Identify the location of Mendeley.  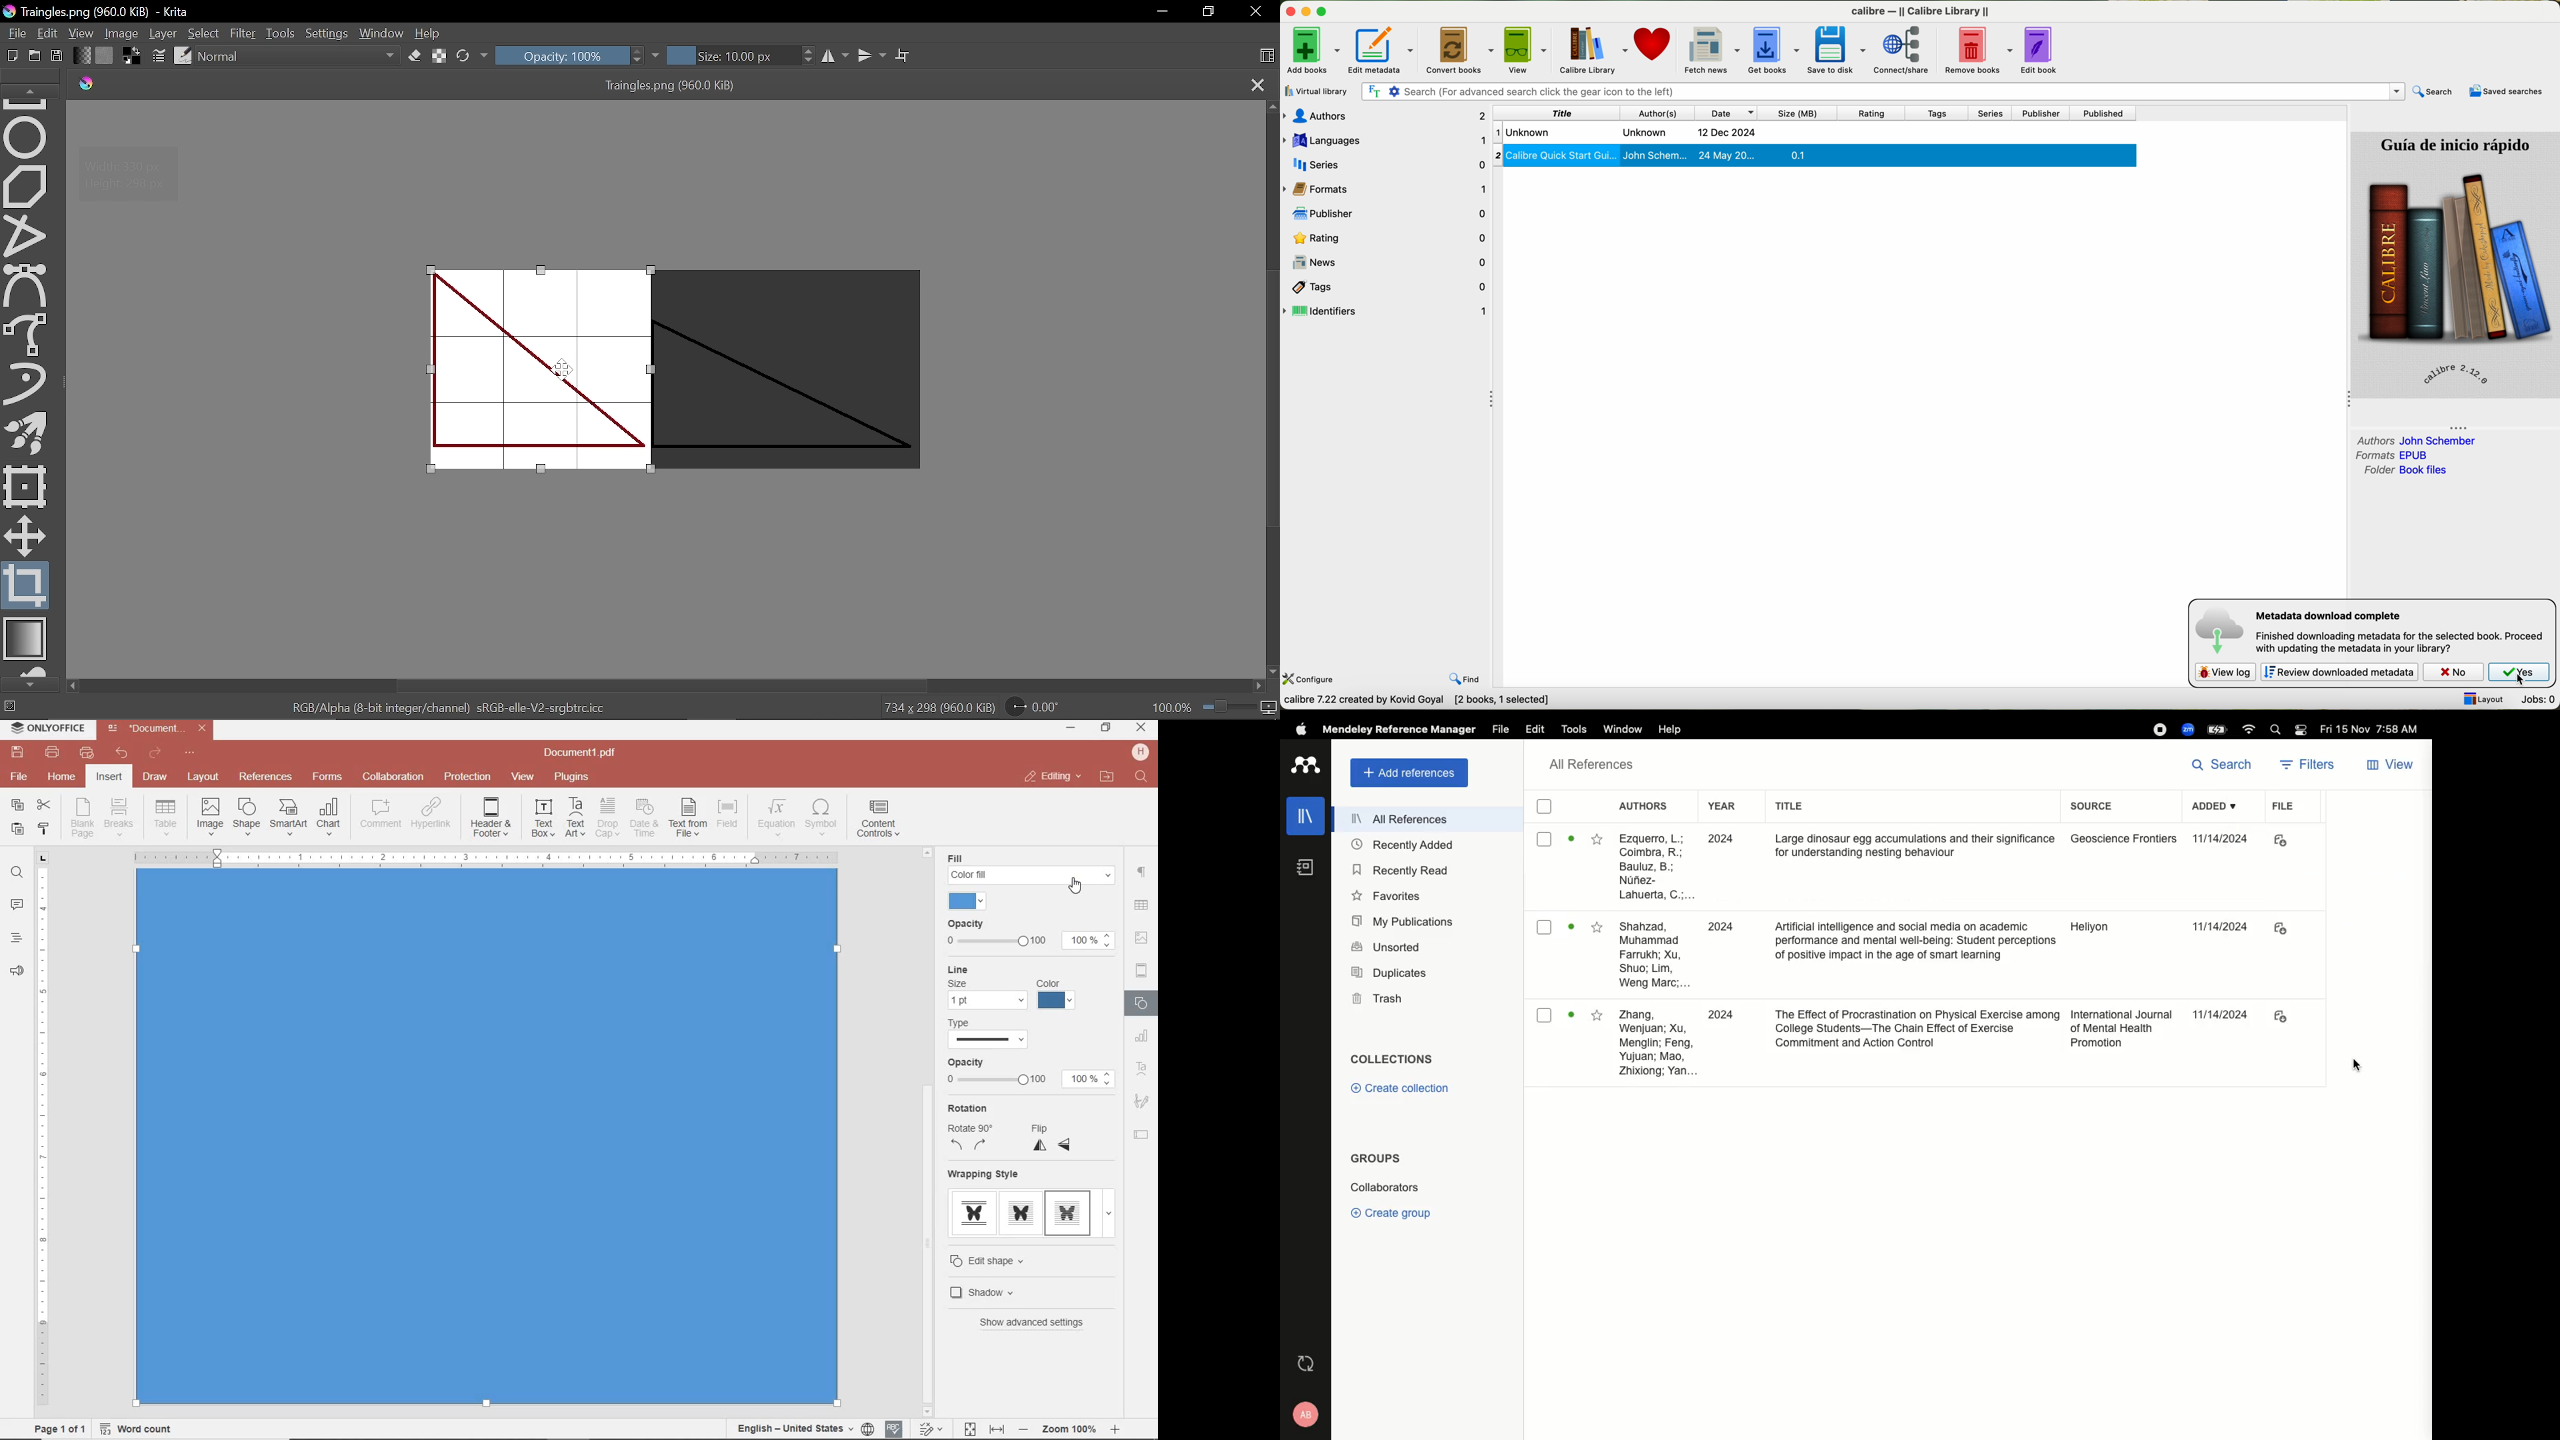
(1398, 731).